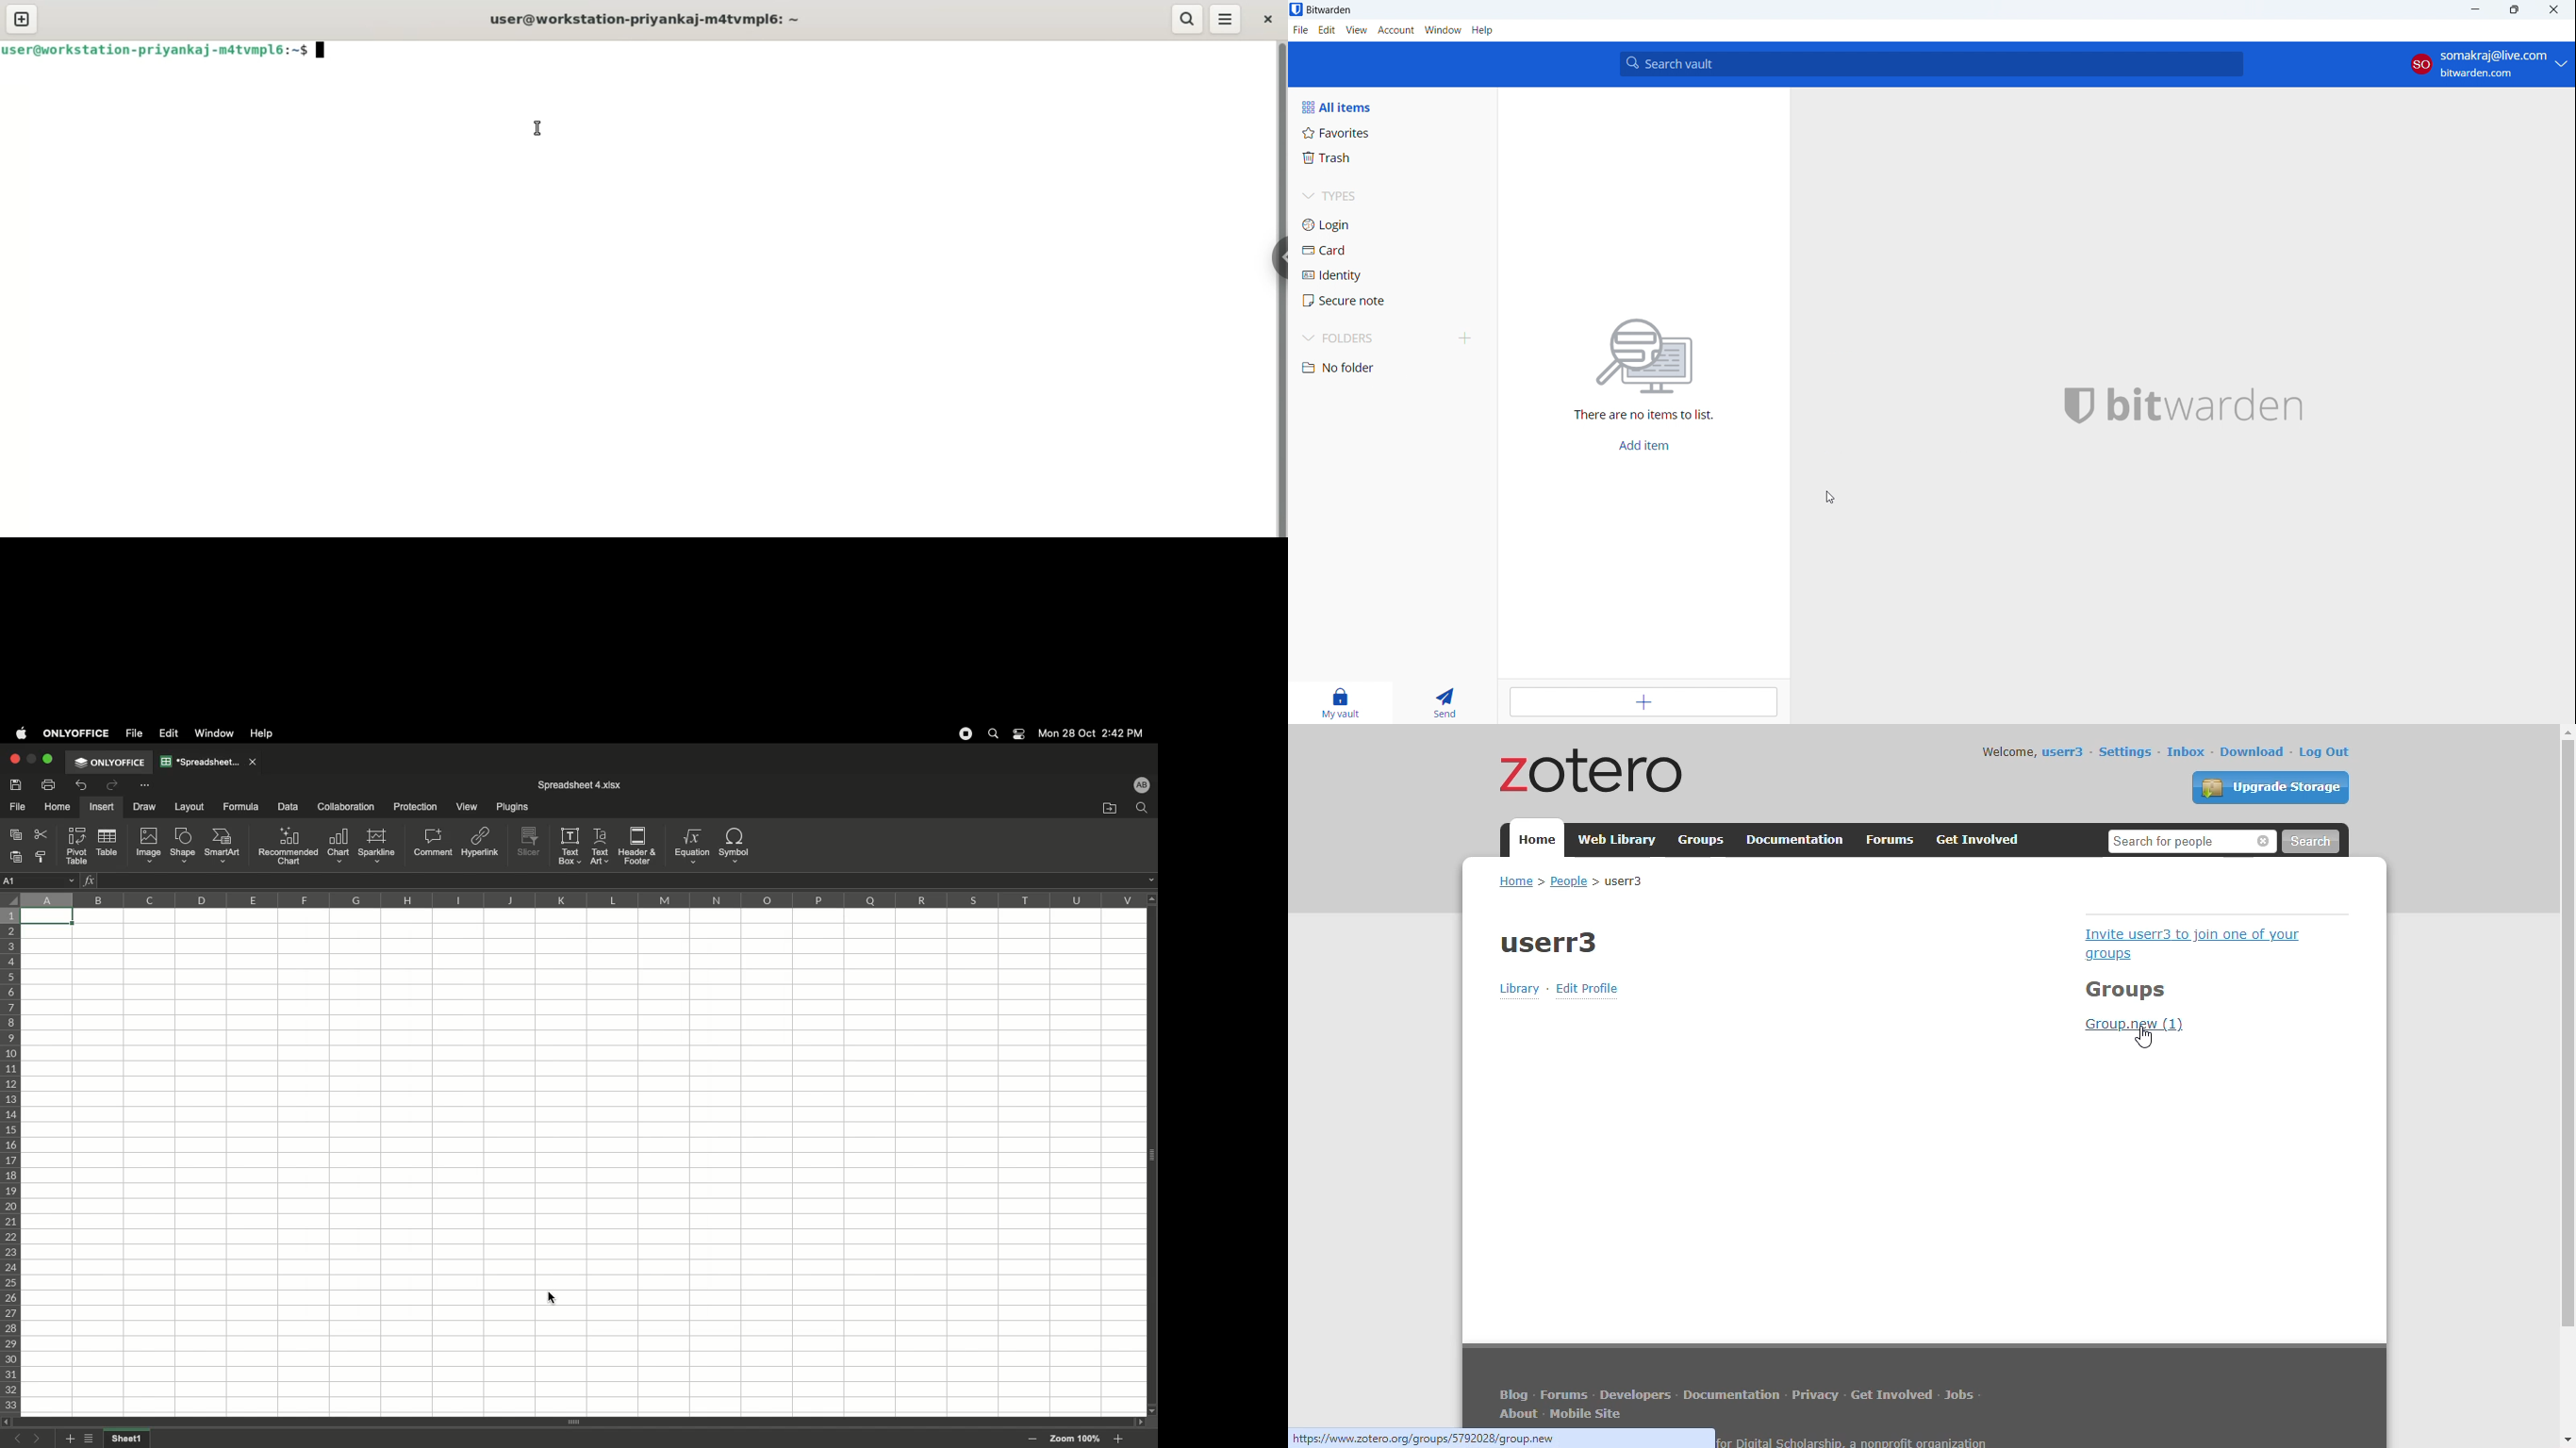 The width and height of the screenshot is (2576, 1456). I want to click on Plugins, so click(510, 808).